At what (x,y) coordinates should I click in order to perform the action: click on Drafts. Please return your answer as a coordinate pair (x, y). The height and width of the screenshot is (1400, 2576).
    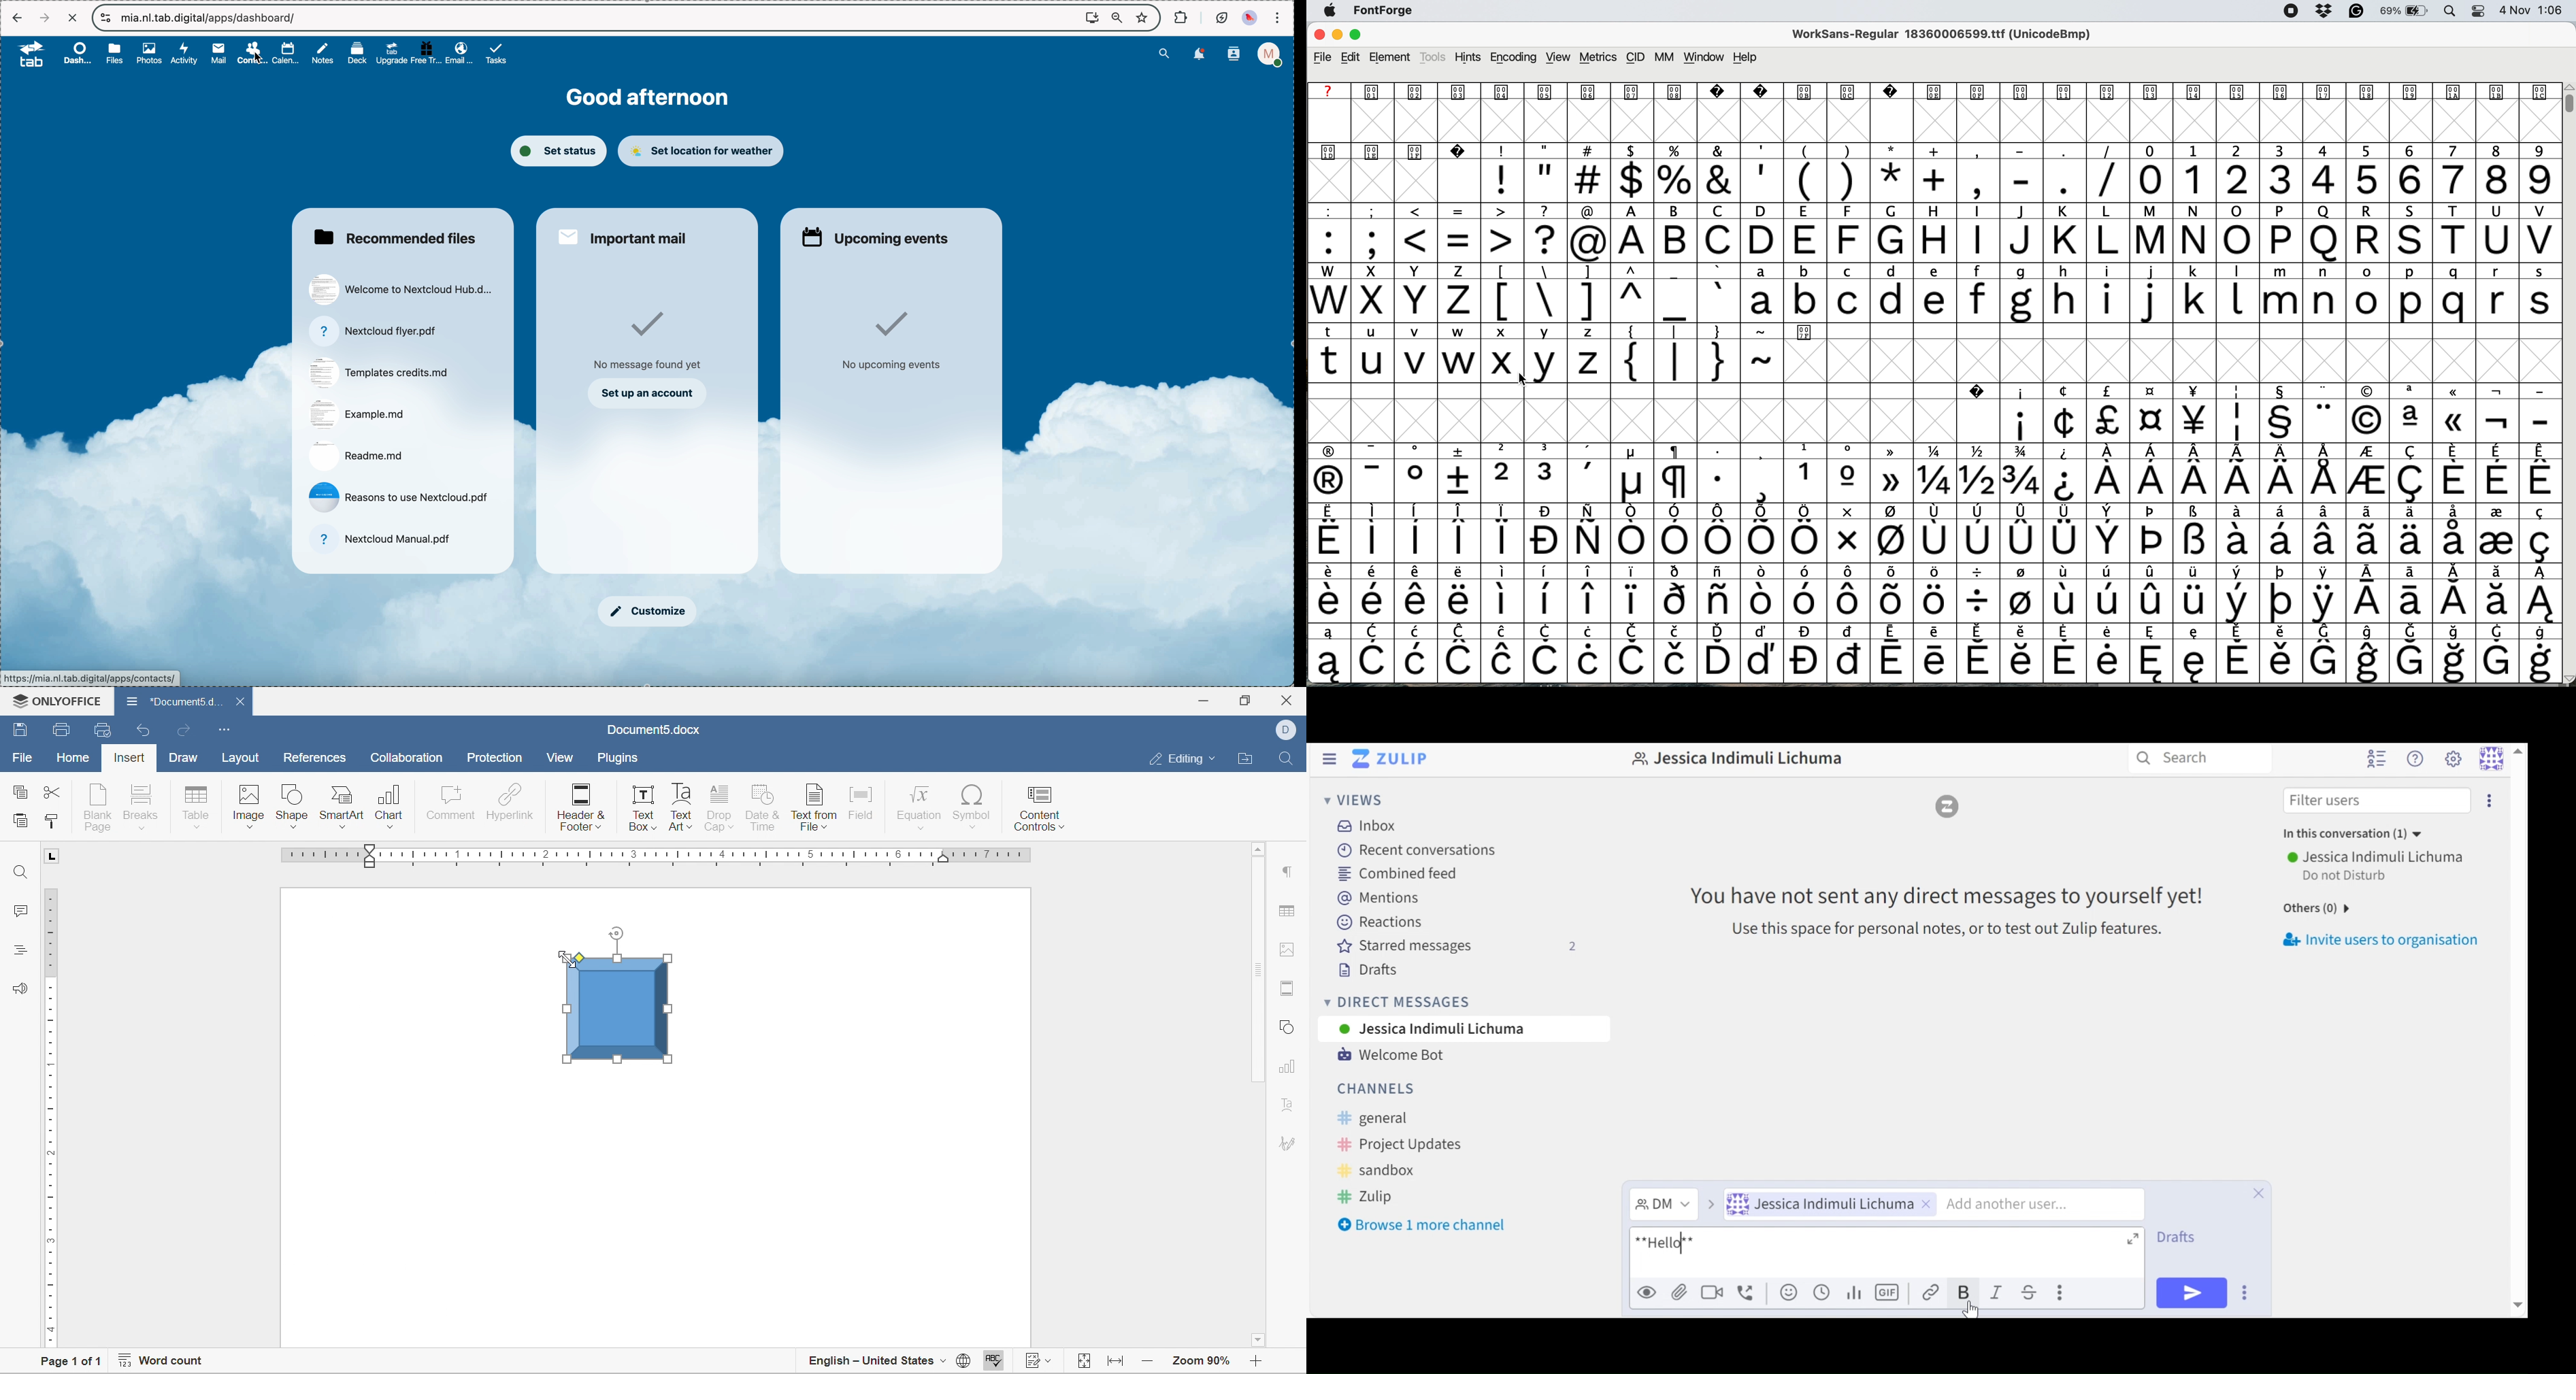
    Looking at the image, I should click on (2177, 1238).